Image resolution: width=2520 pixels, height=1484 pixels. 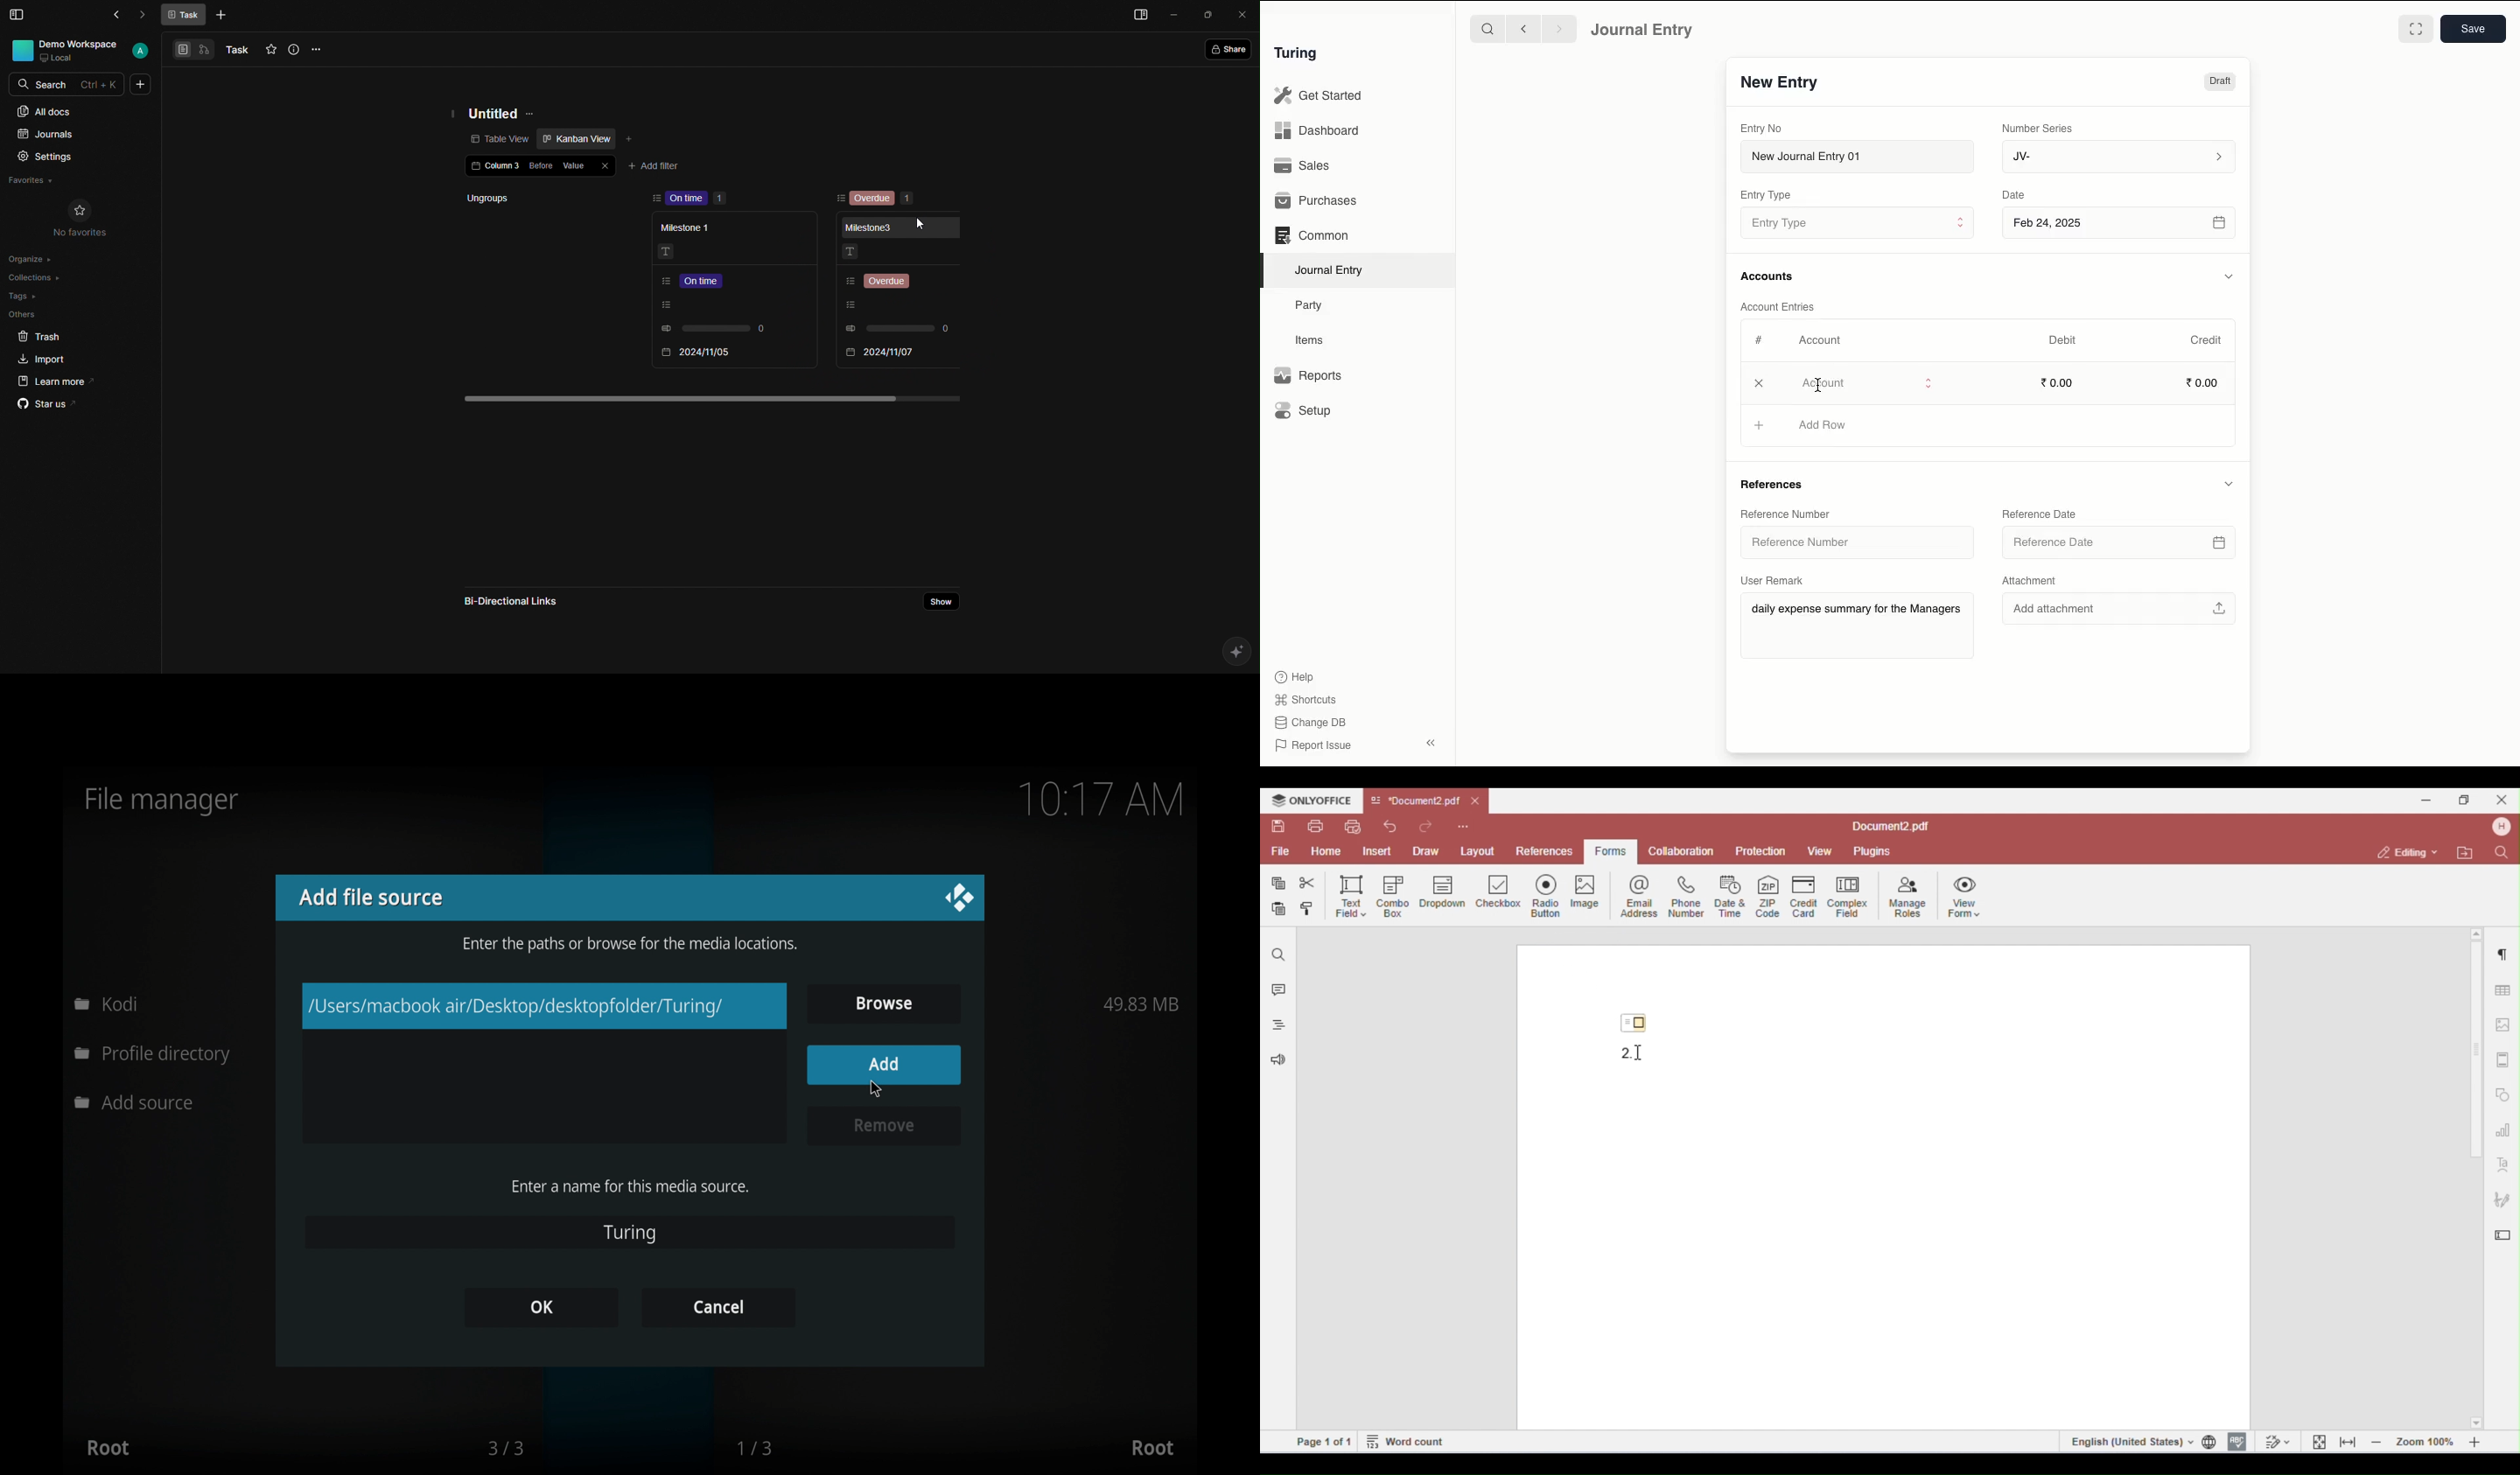 I want to click on JV-, so click(x=2120, y=157).